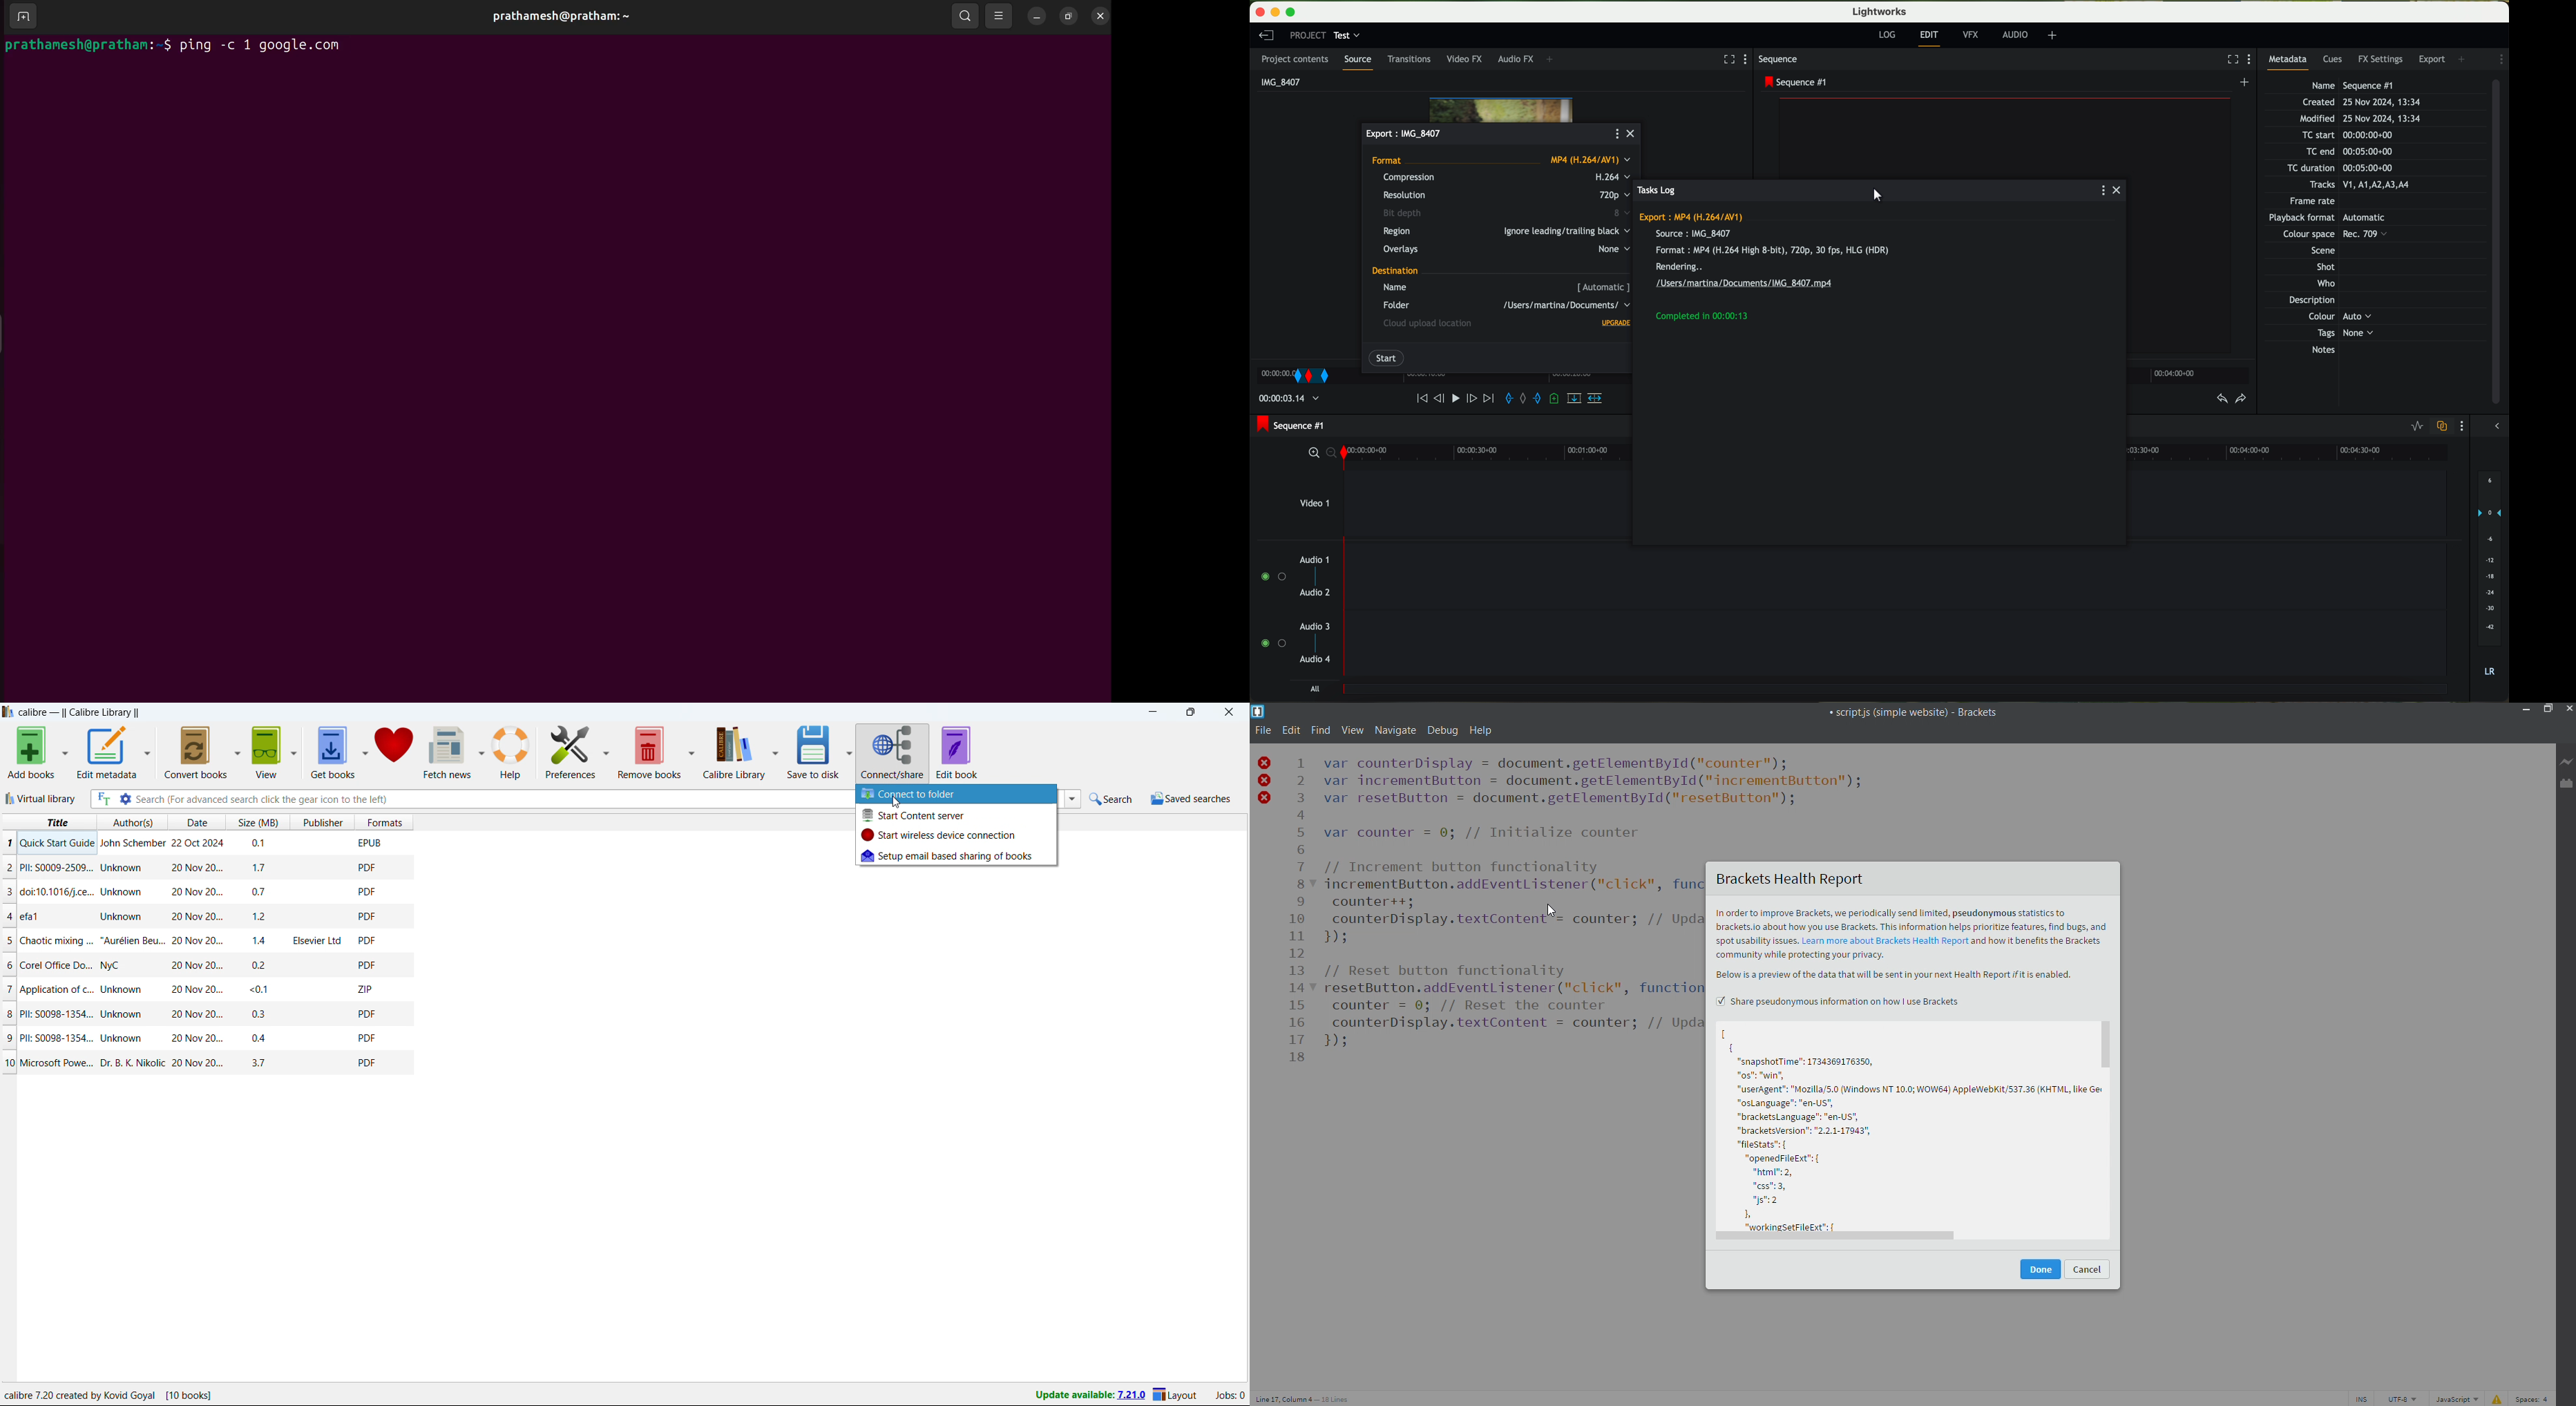 The width and height of the screenshot is (2576, 1428). What do you see at coordinates (1192, 798) in the screenshot?
I see `saved searches` at bounding box center [1192, 798].